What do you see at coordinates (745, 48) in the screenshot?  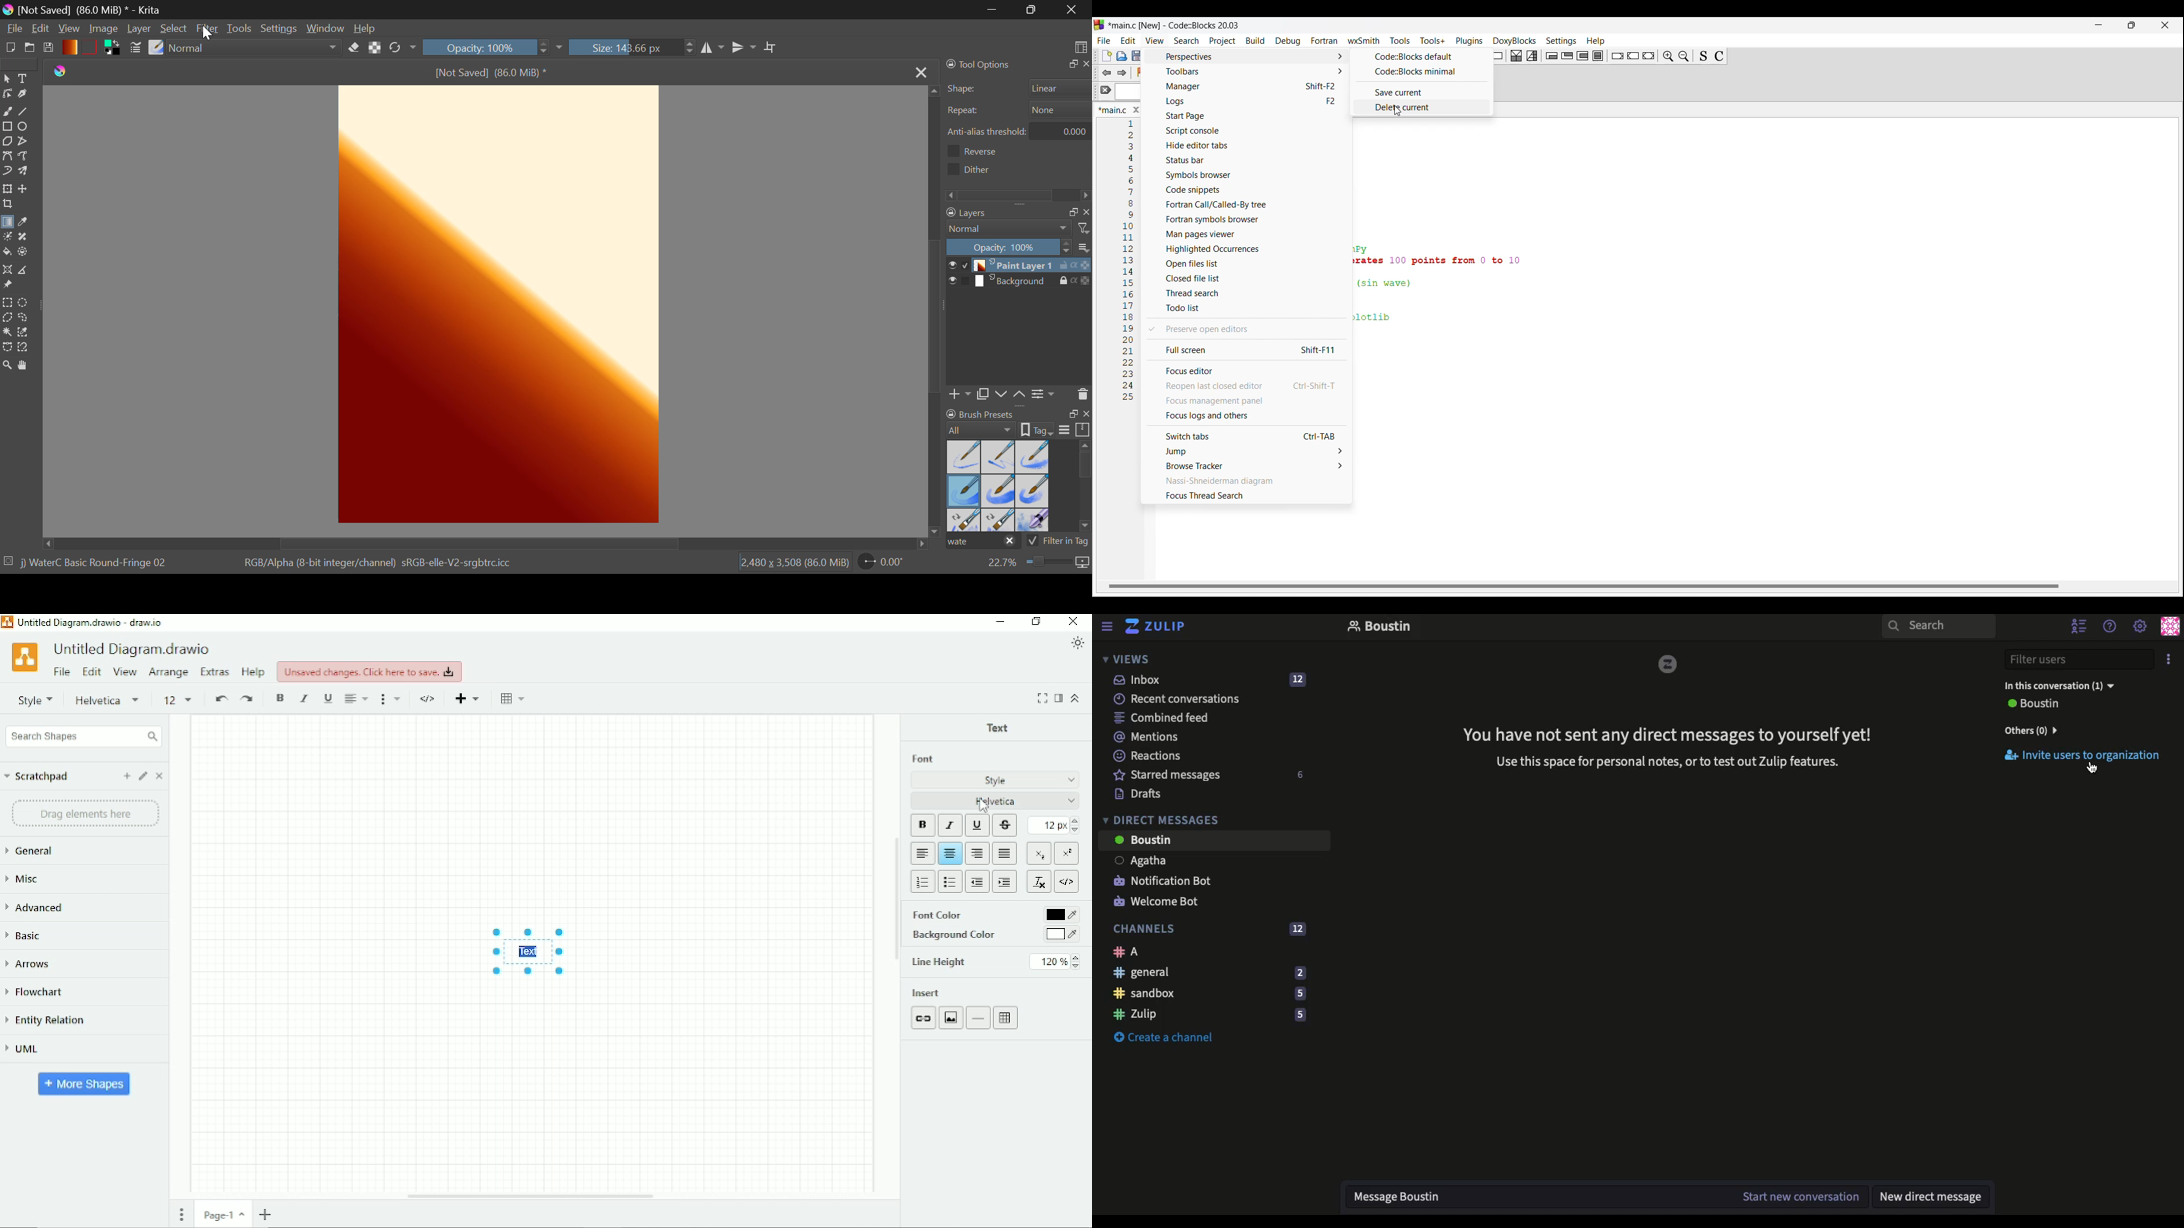 I see `Horizontal Mirror Flip` at bounding box center [745, 48].